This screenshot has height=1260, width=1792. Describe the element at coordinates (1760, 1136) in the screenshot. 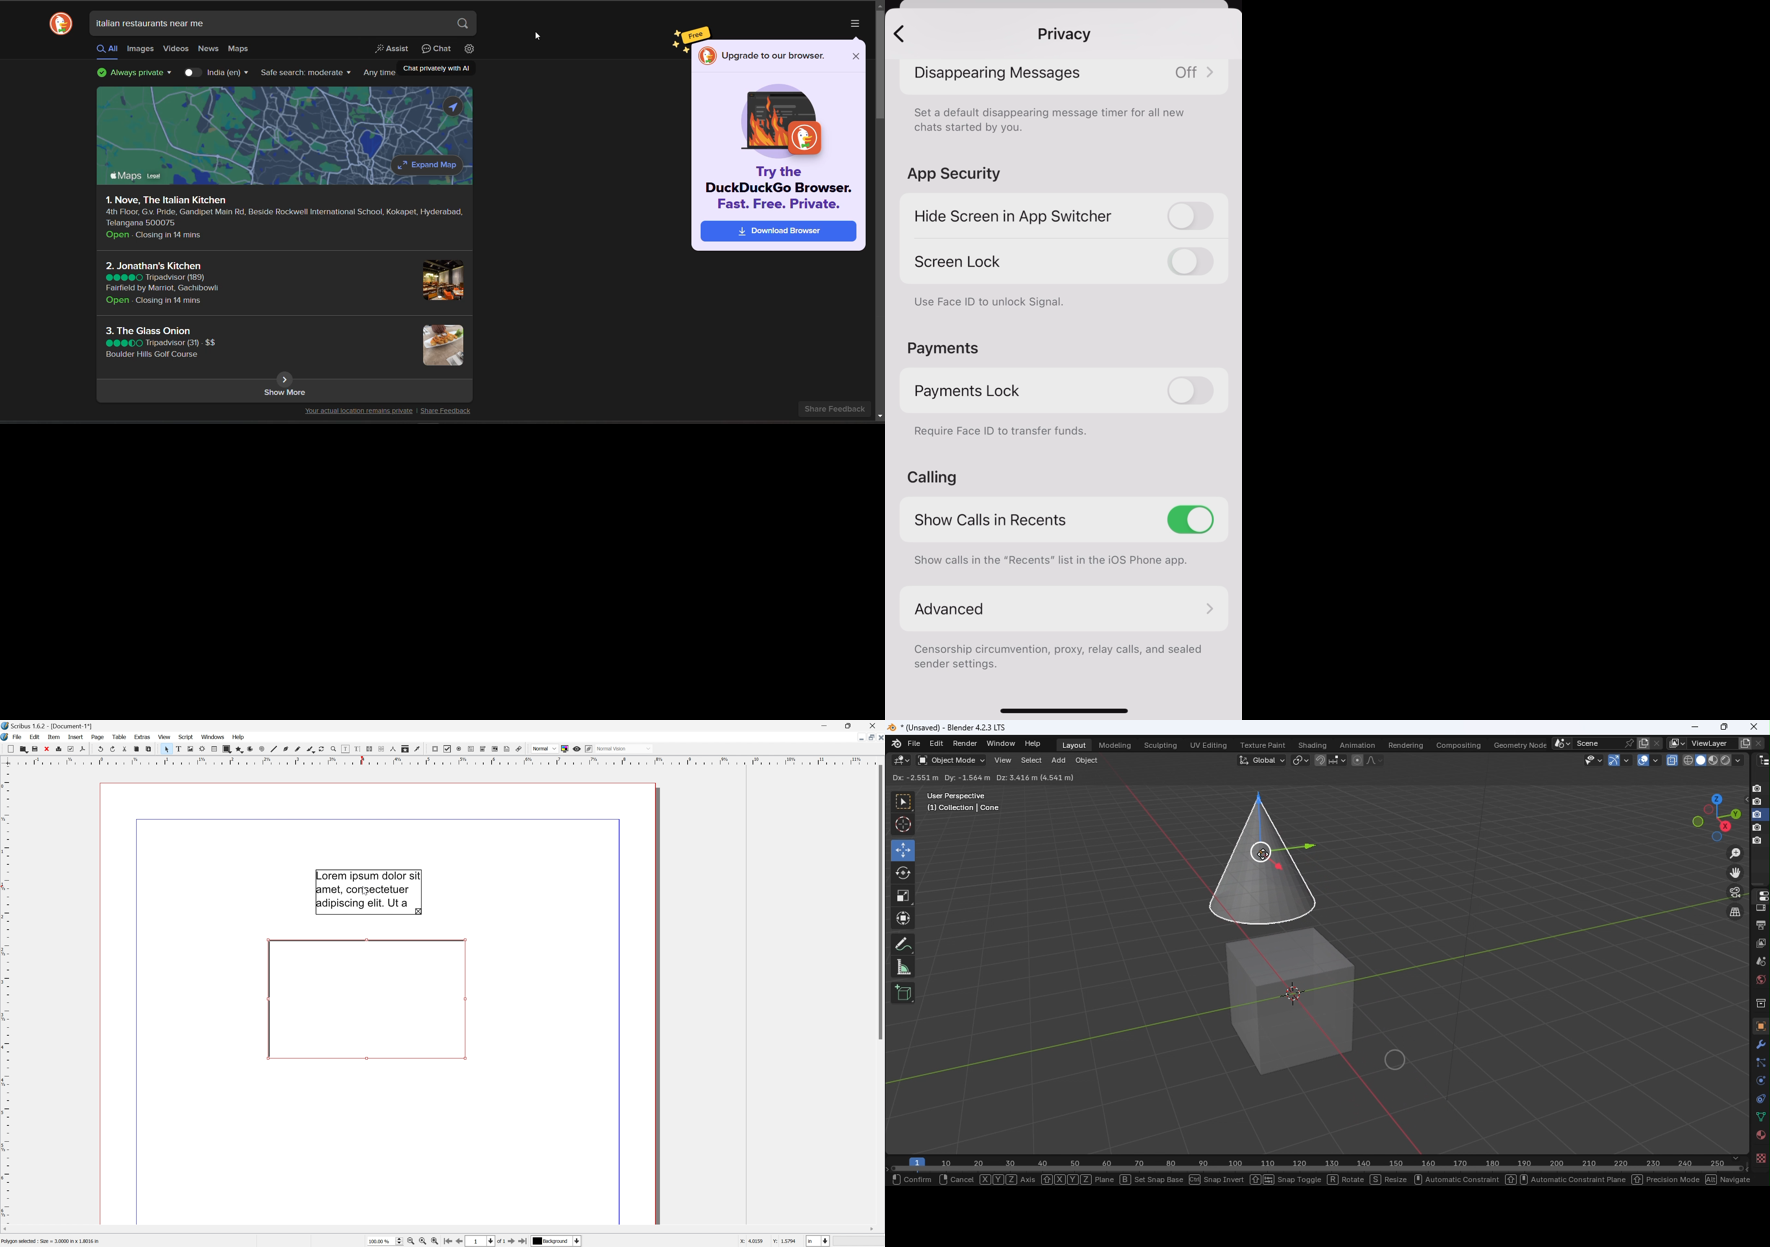

I see `Material` at that location.